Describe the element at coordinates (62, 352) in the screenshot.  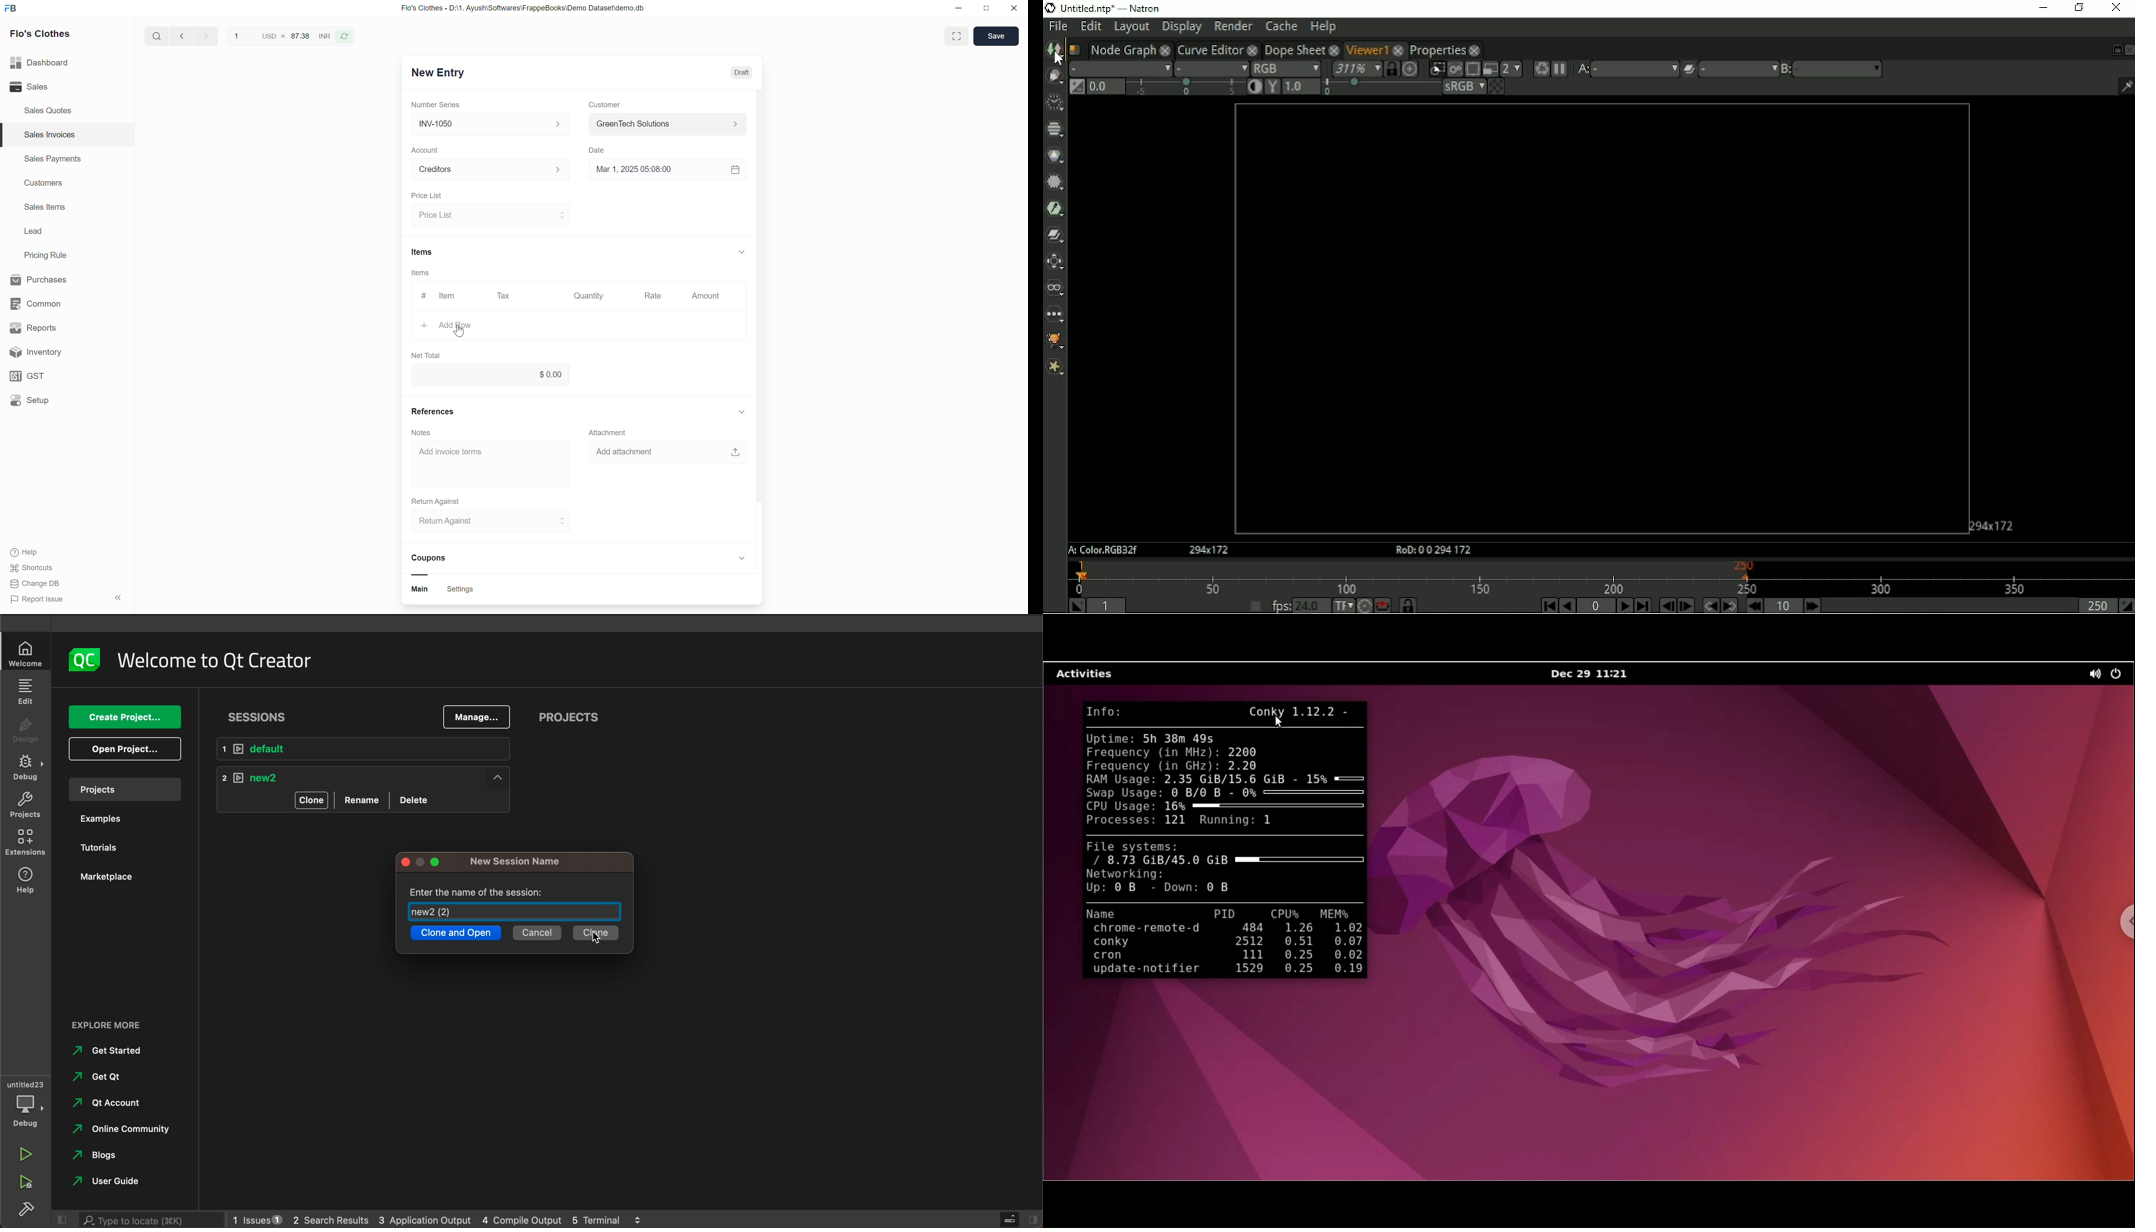
I see `Inventory ` at that location.